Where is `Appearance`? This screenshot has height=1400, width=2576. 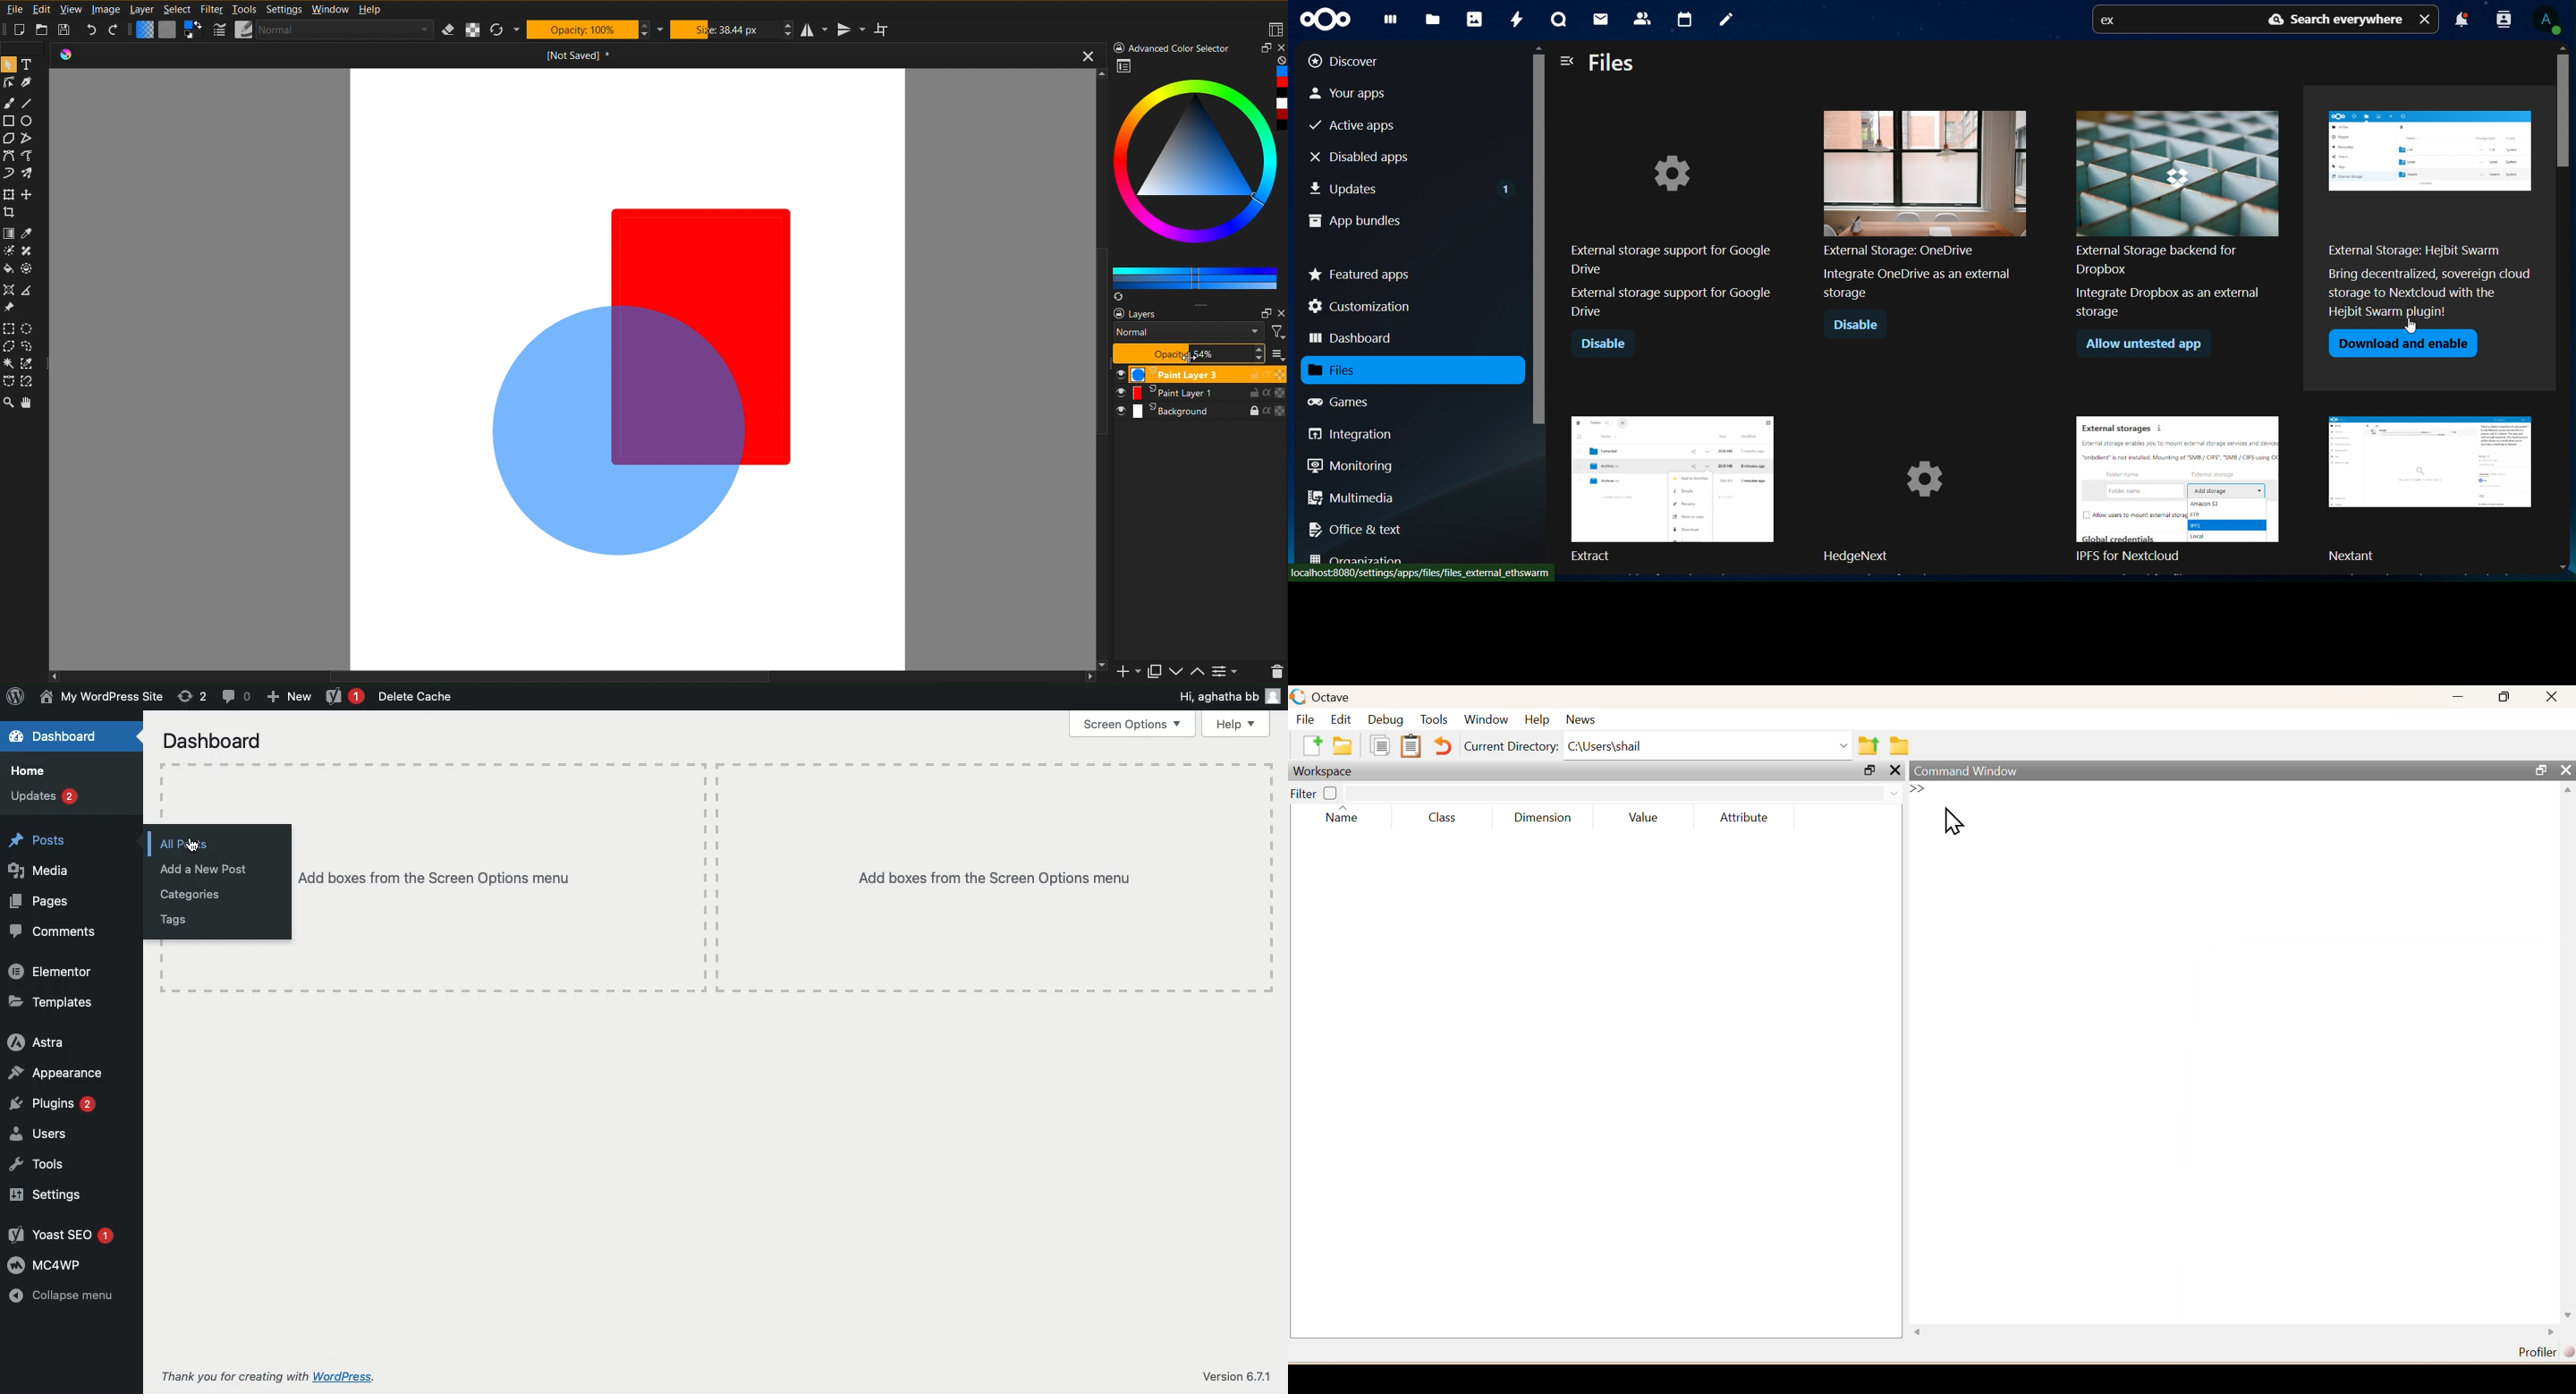
Appearance is located at coordinates (58, 1071).